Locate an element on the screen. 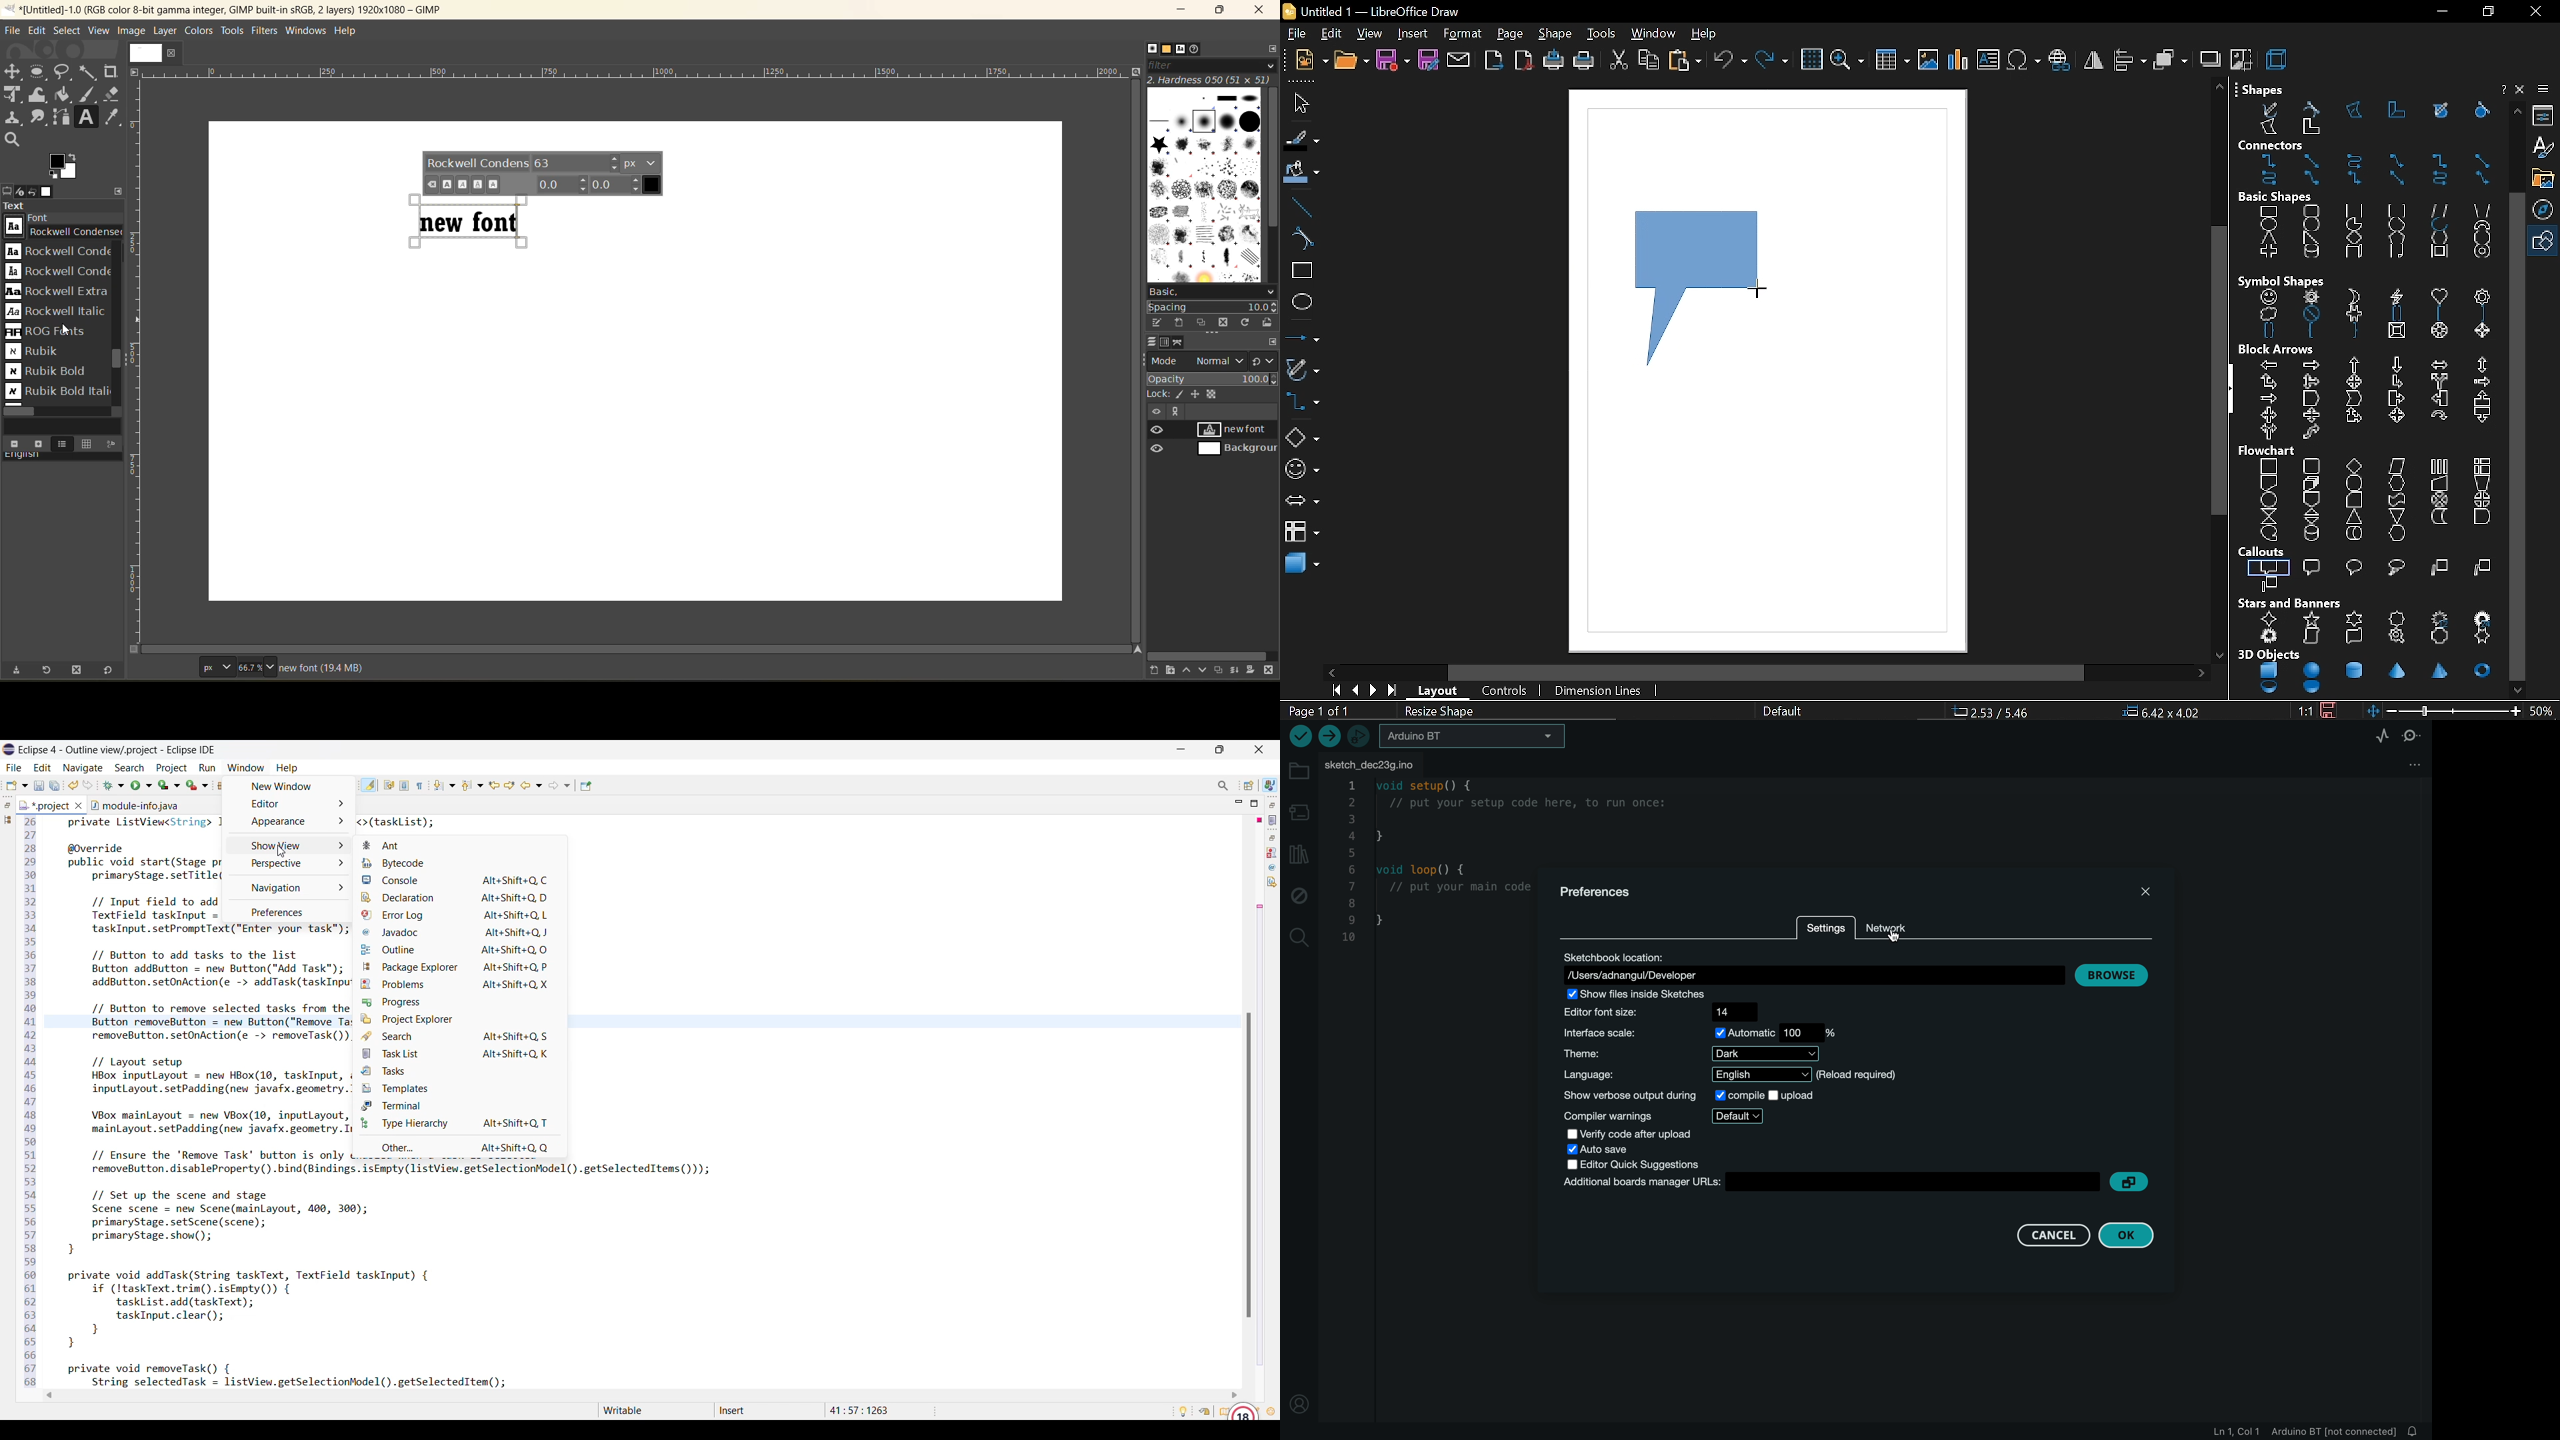  page type is located at coordinates (215, 665).